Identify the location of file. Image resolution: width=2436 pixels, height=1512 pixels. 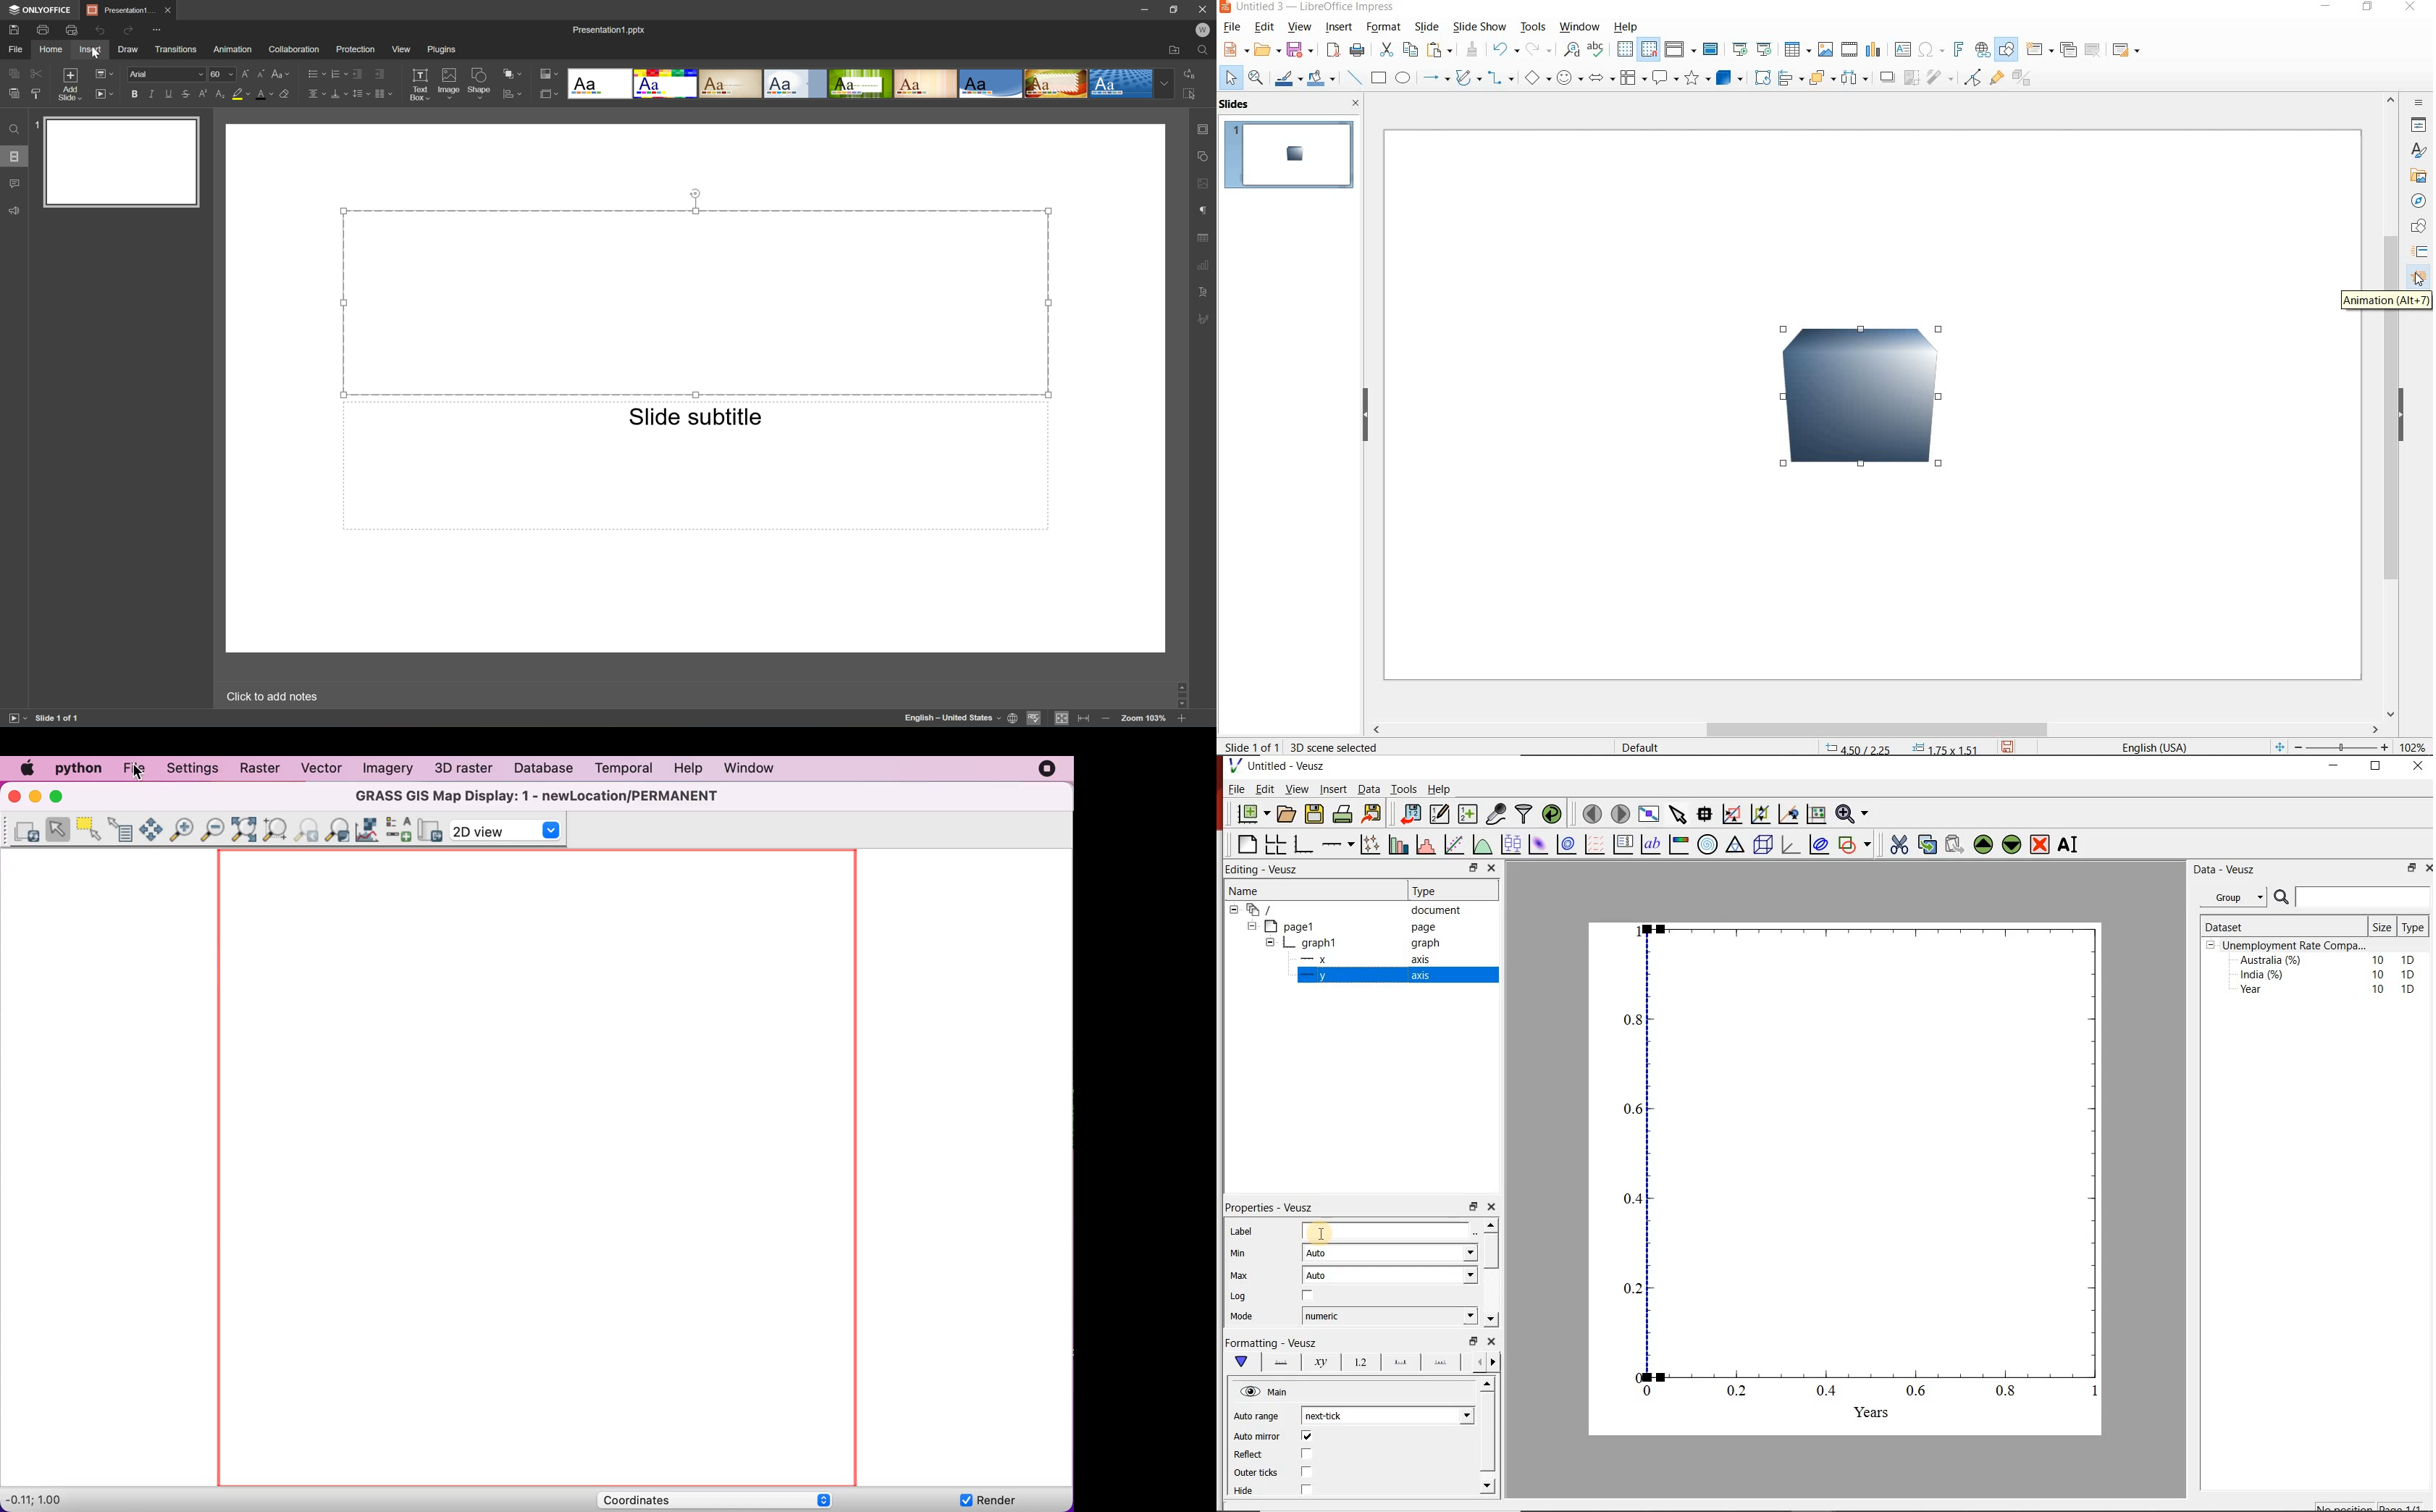
(1232, 27).